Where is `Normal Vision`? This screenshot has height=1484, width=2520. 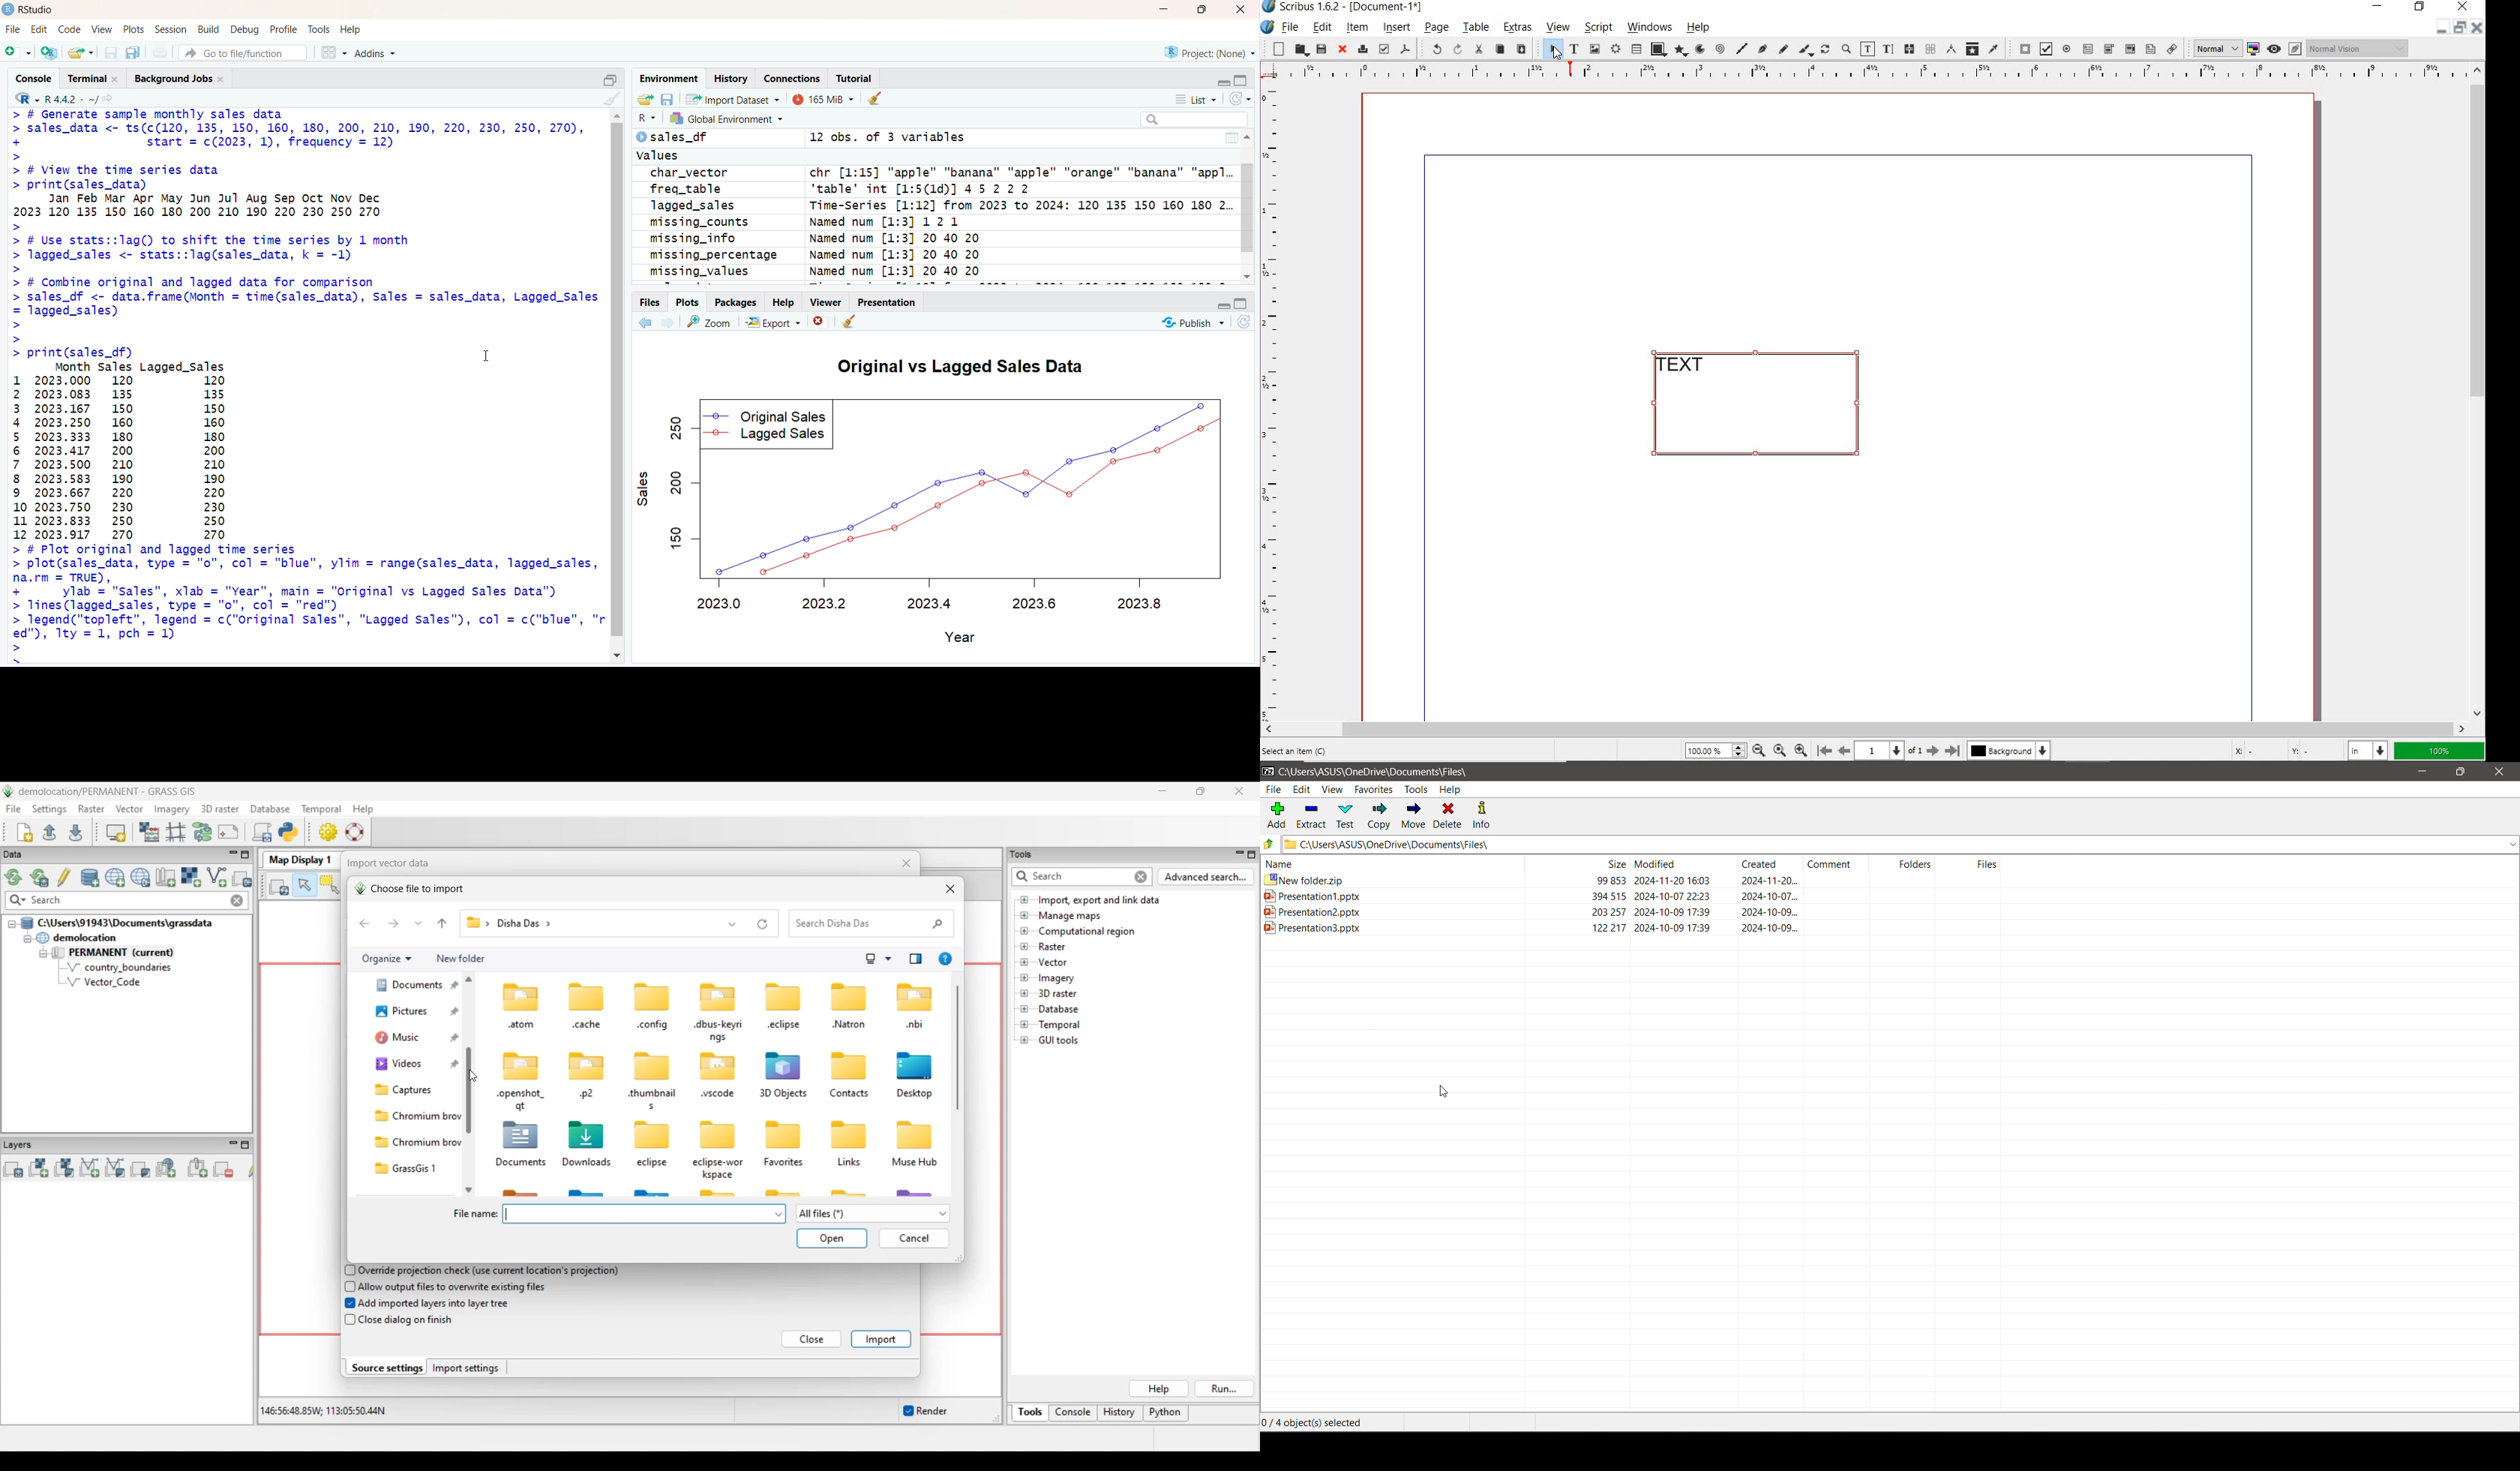
Normal Vision is located at coordinates (2360, 50).